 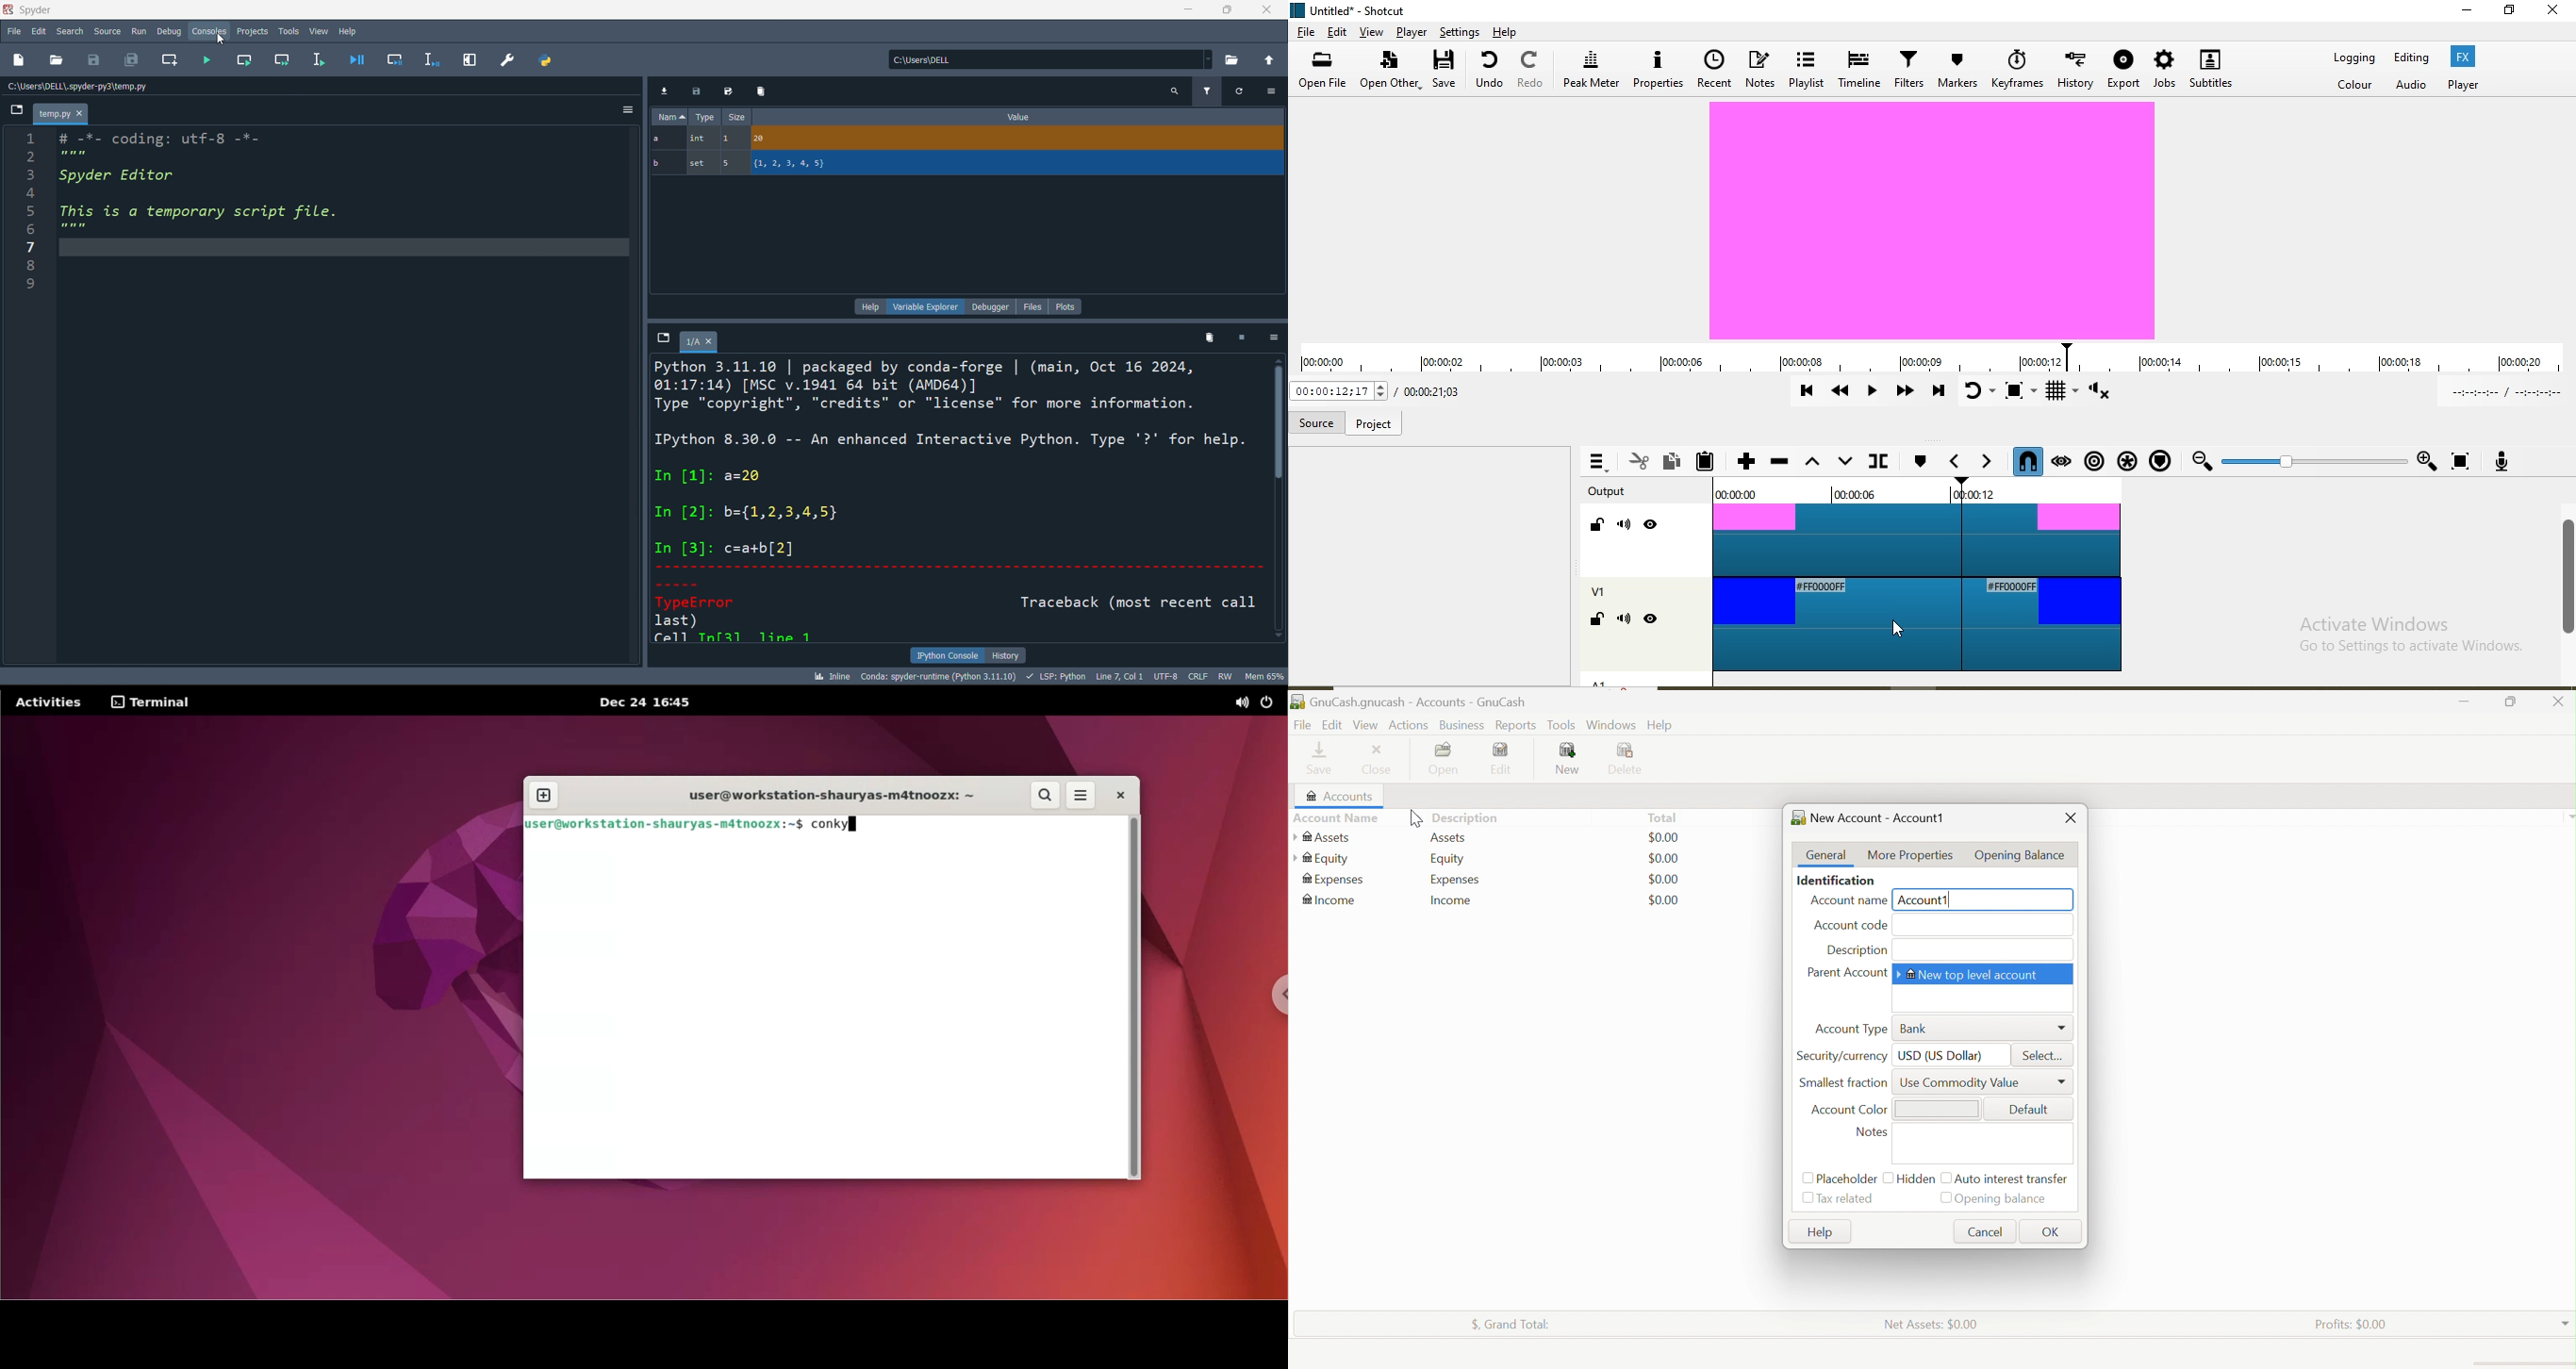 What do you see at coordinates (941, 674) in the screenshot?
I see `CONDA: SPYDER-RUNTIME (PYTHON 3.11.10)` at bounding box center [941, 674].